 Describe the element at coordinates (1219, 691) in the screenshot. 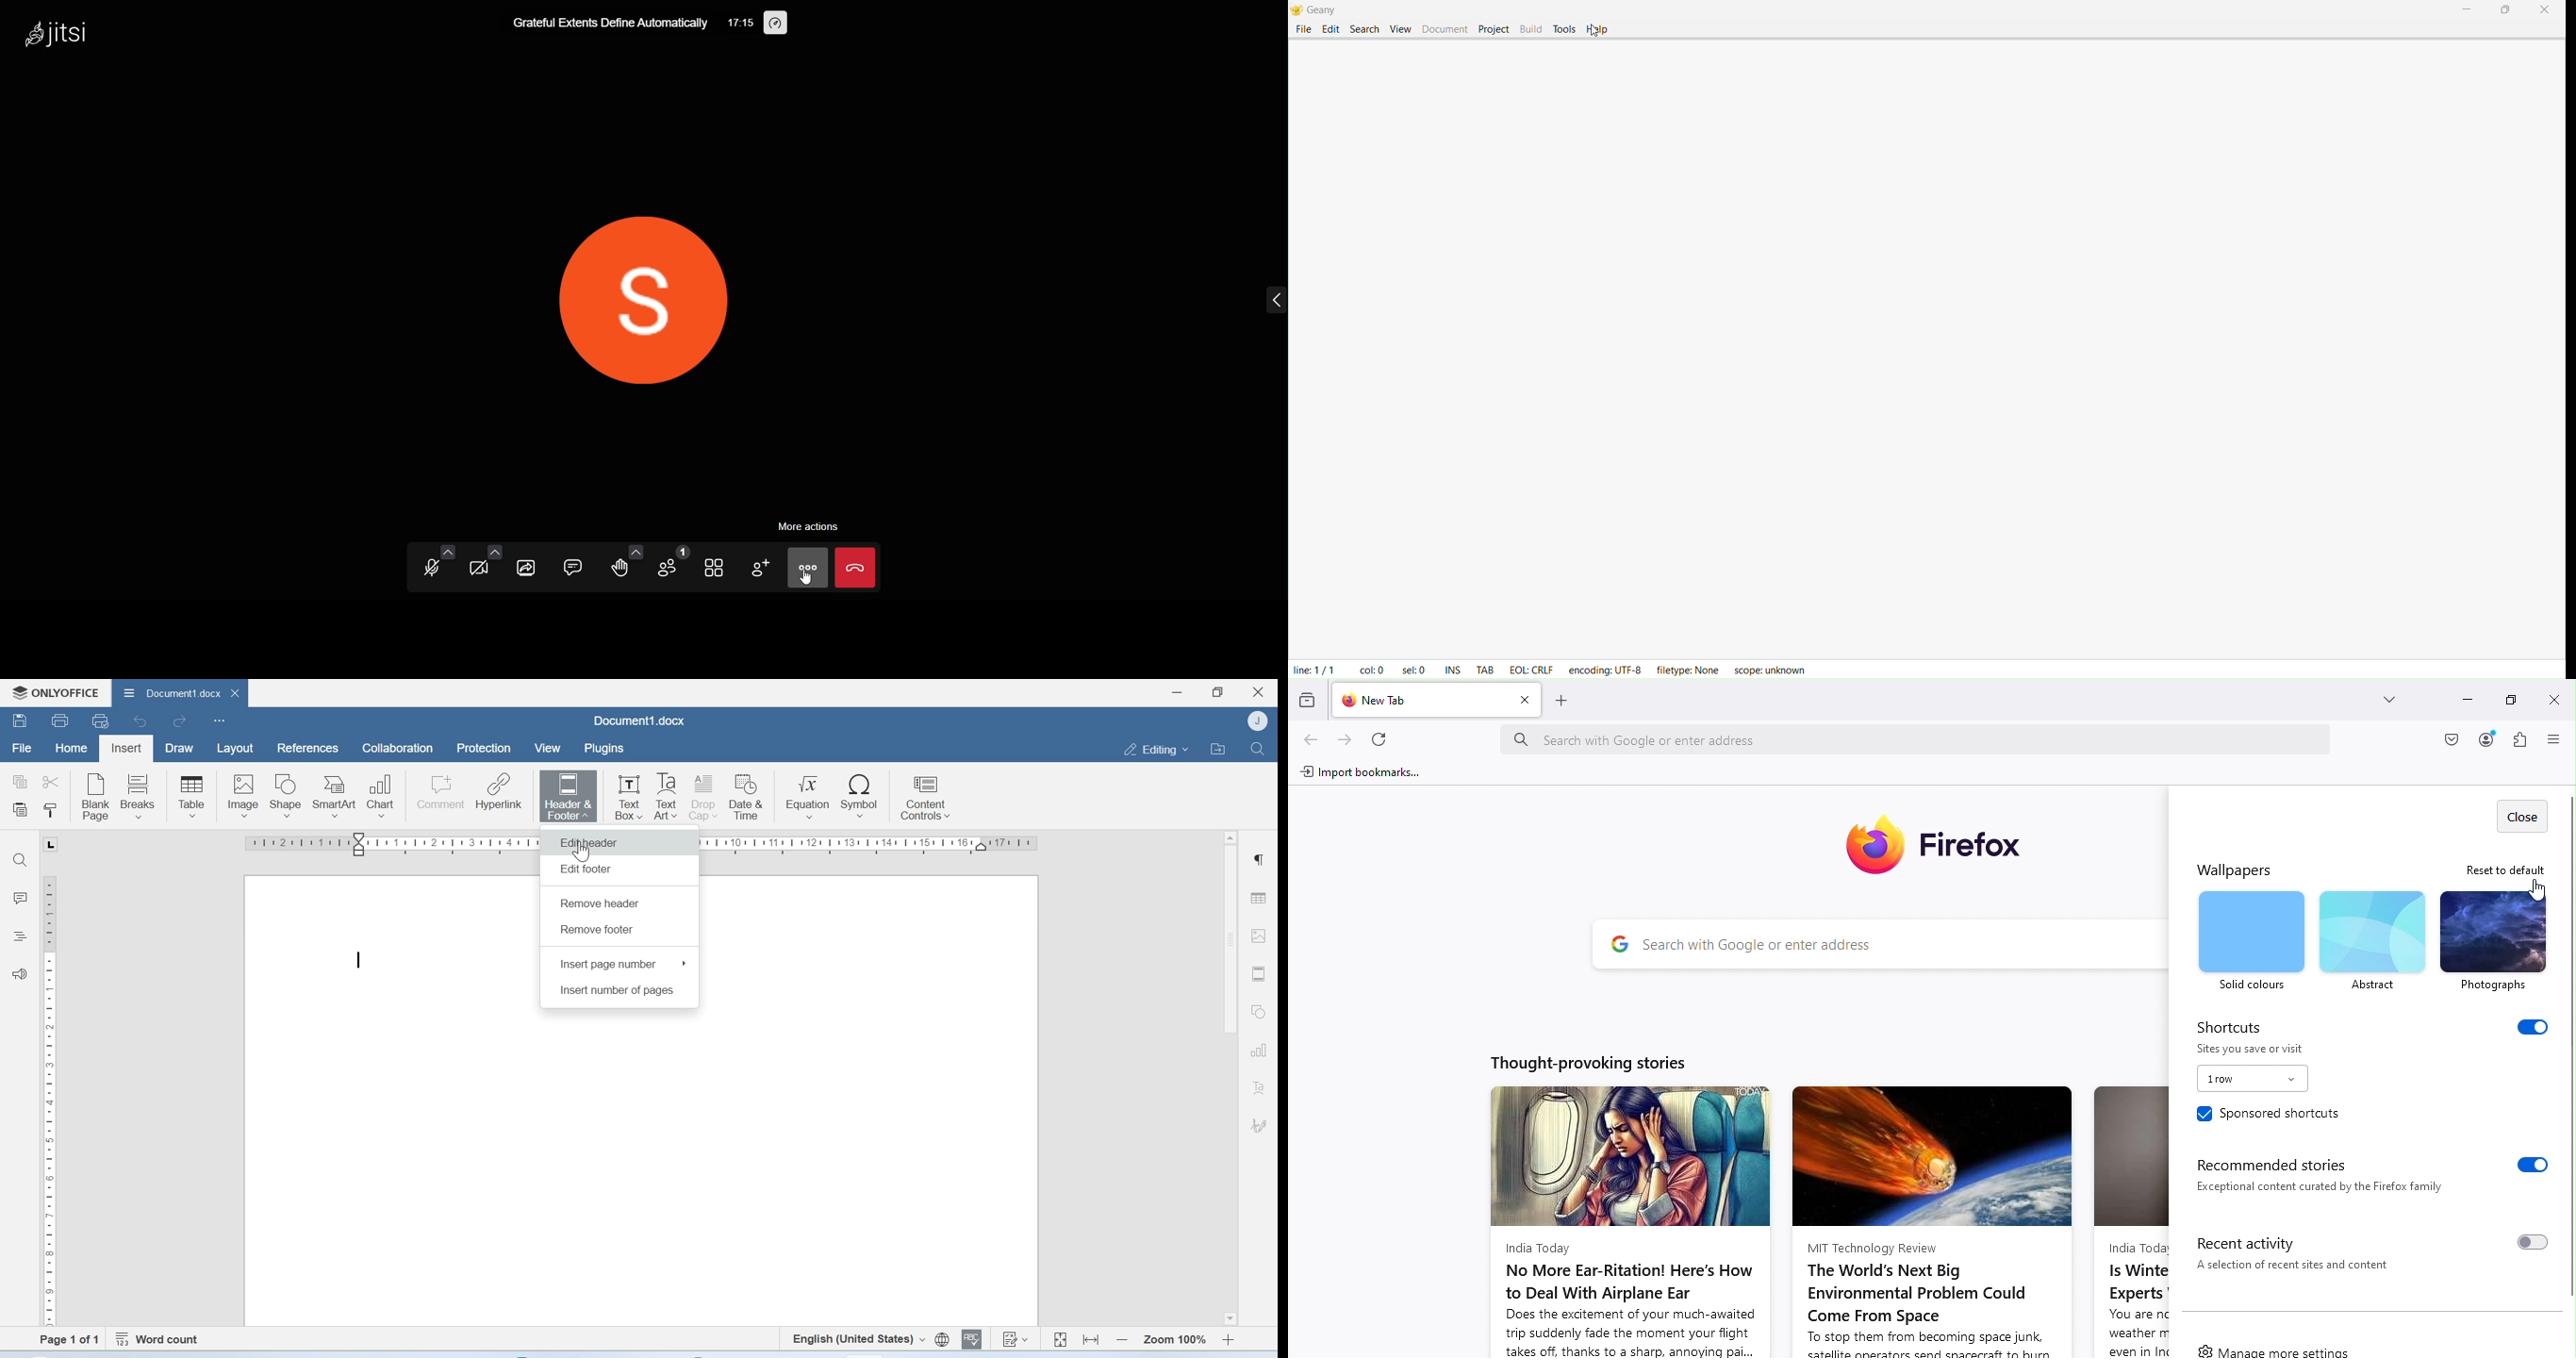

I see `Maximize` at that location.